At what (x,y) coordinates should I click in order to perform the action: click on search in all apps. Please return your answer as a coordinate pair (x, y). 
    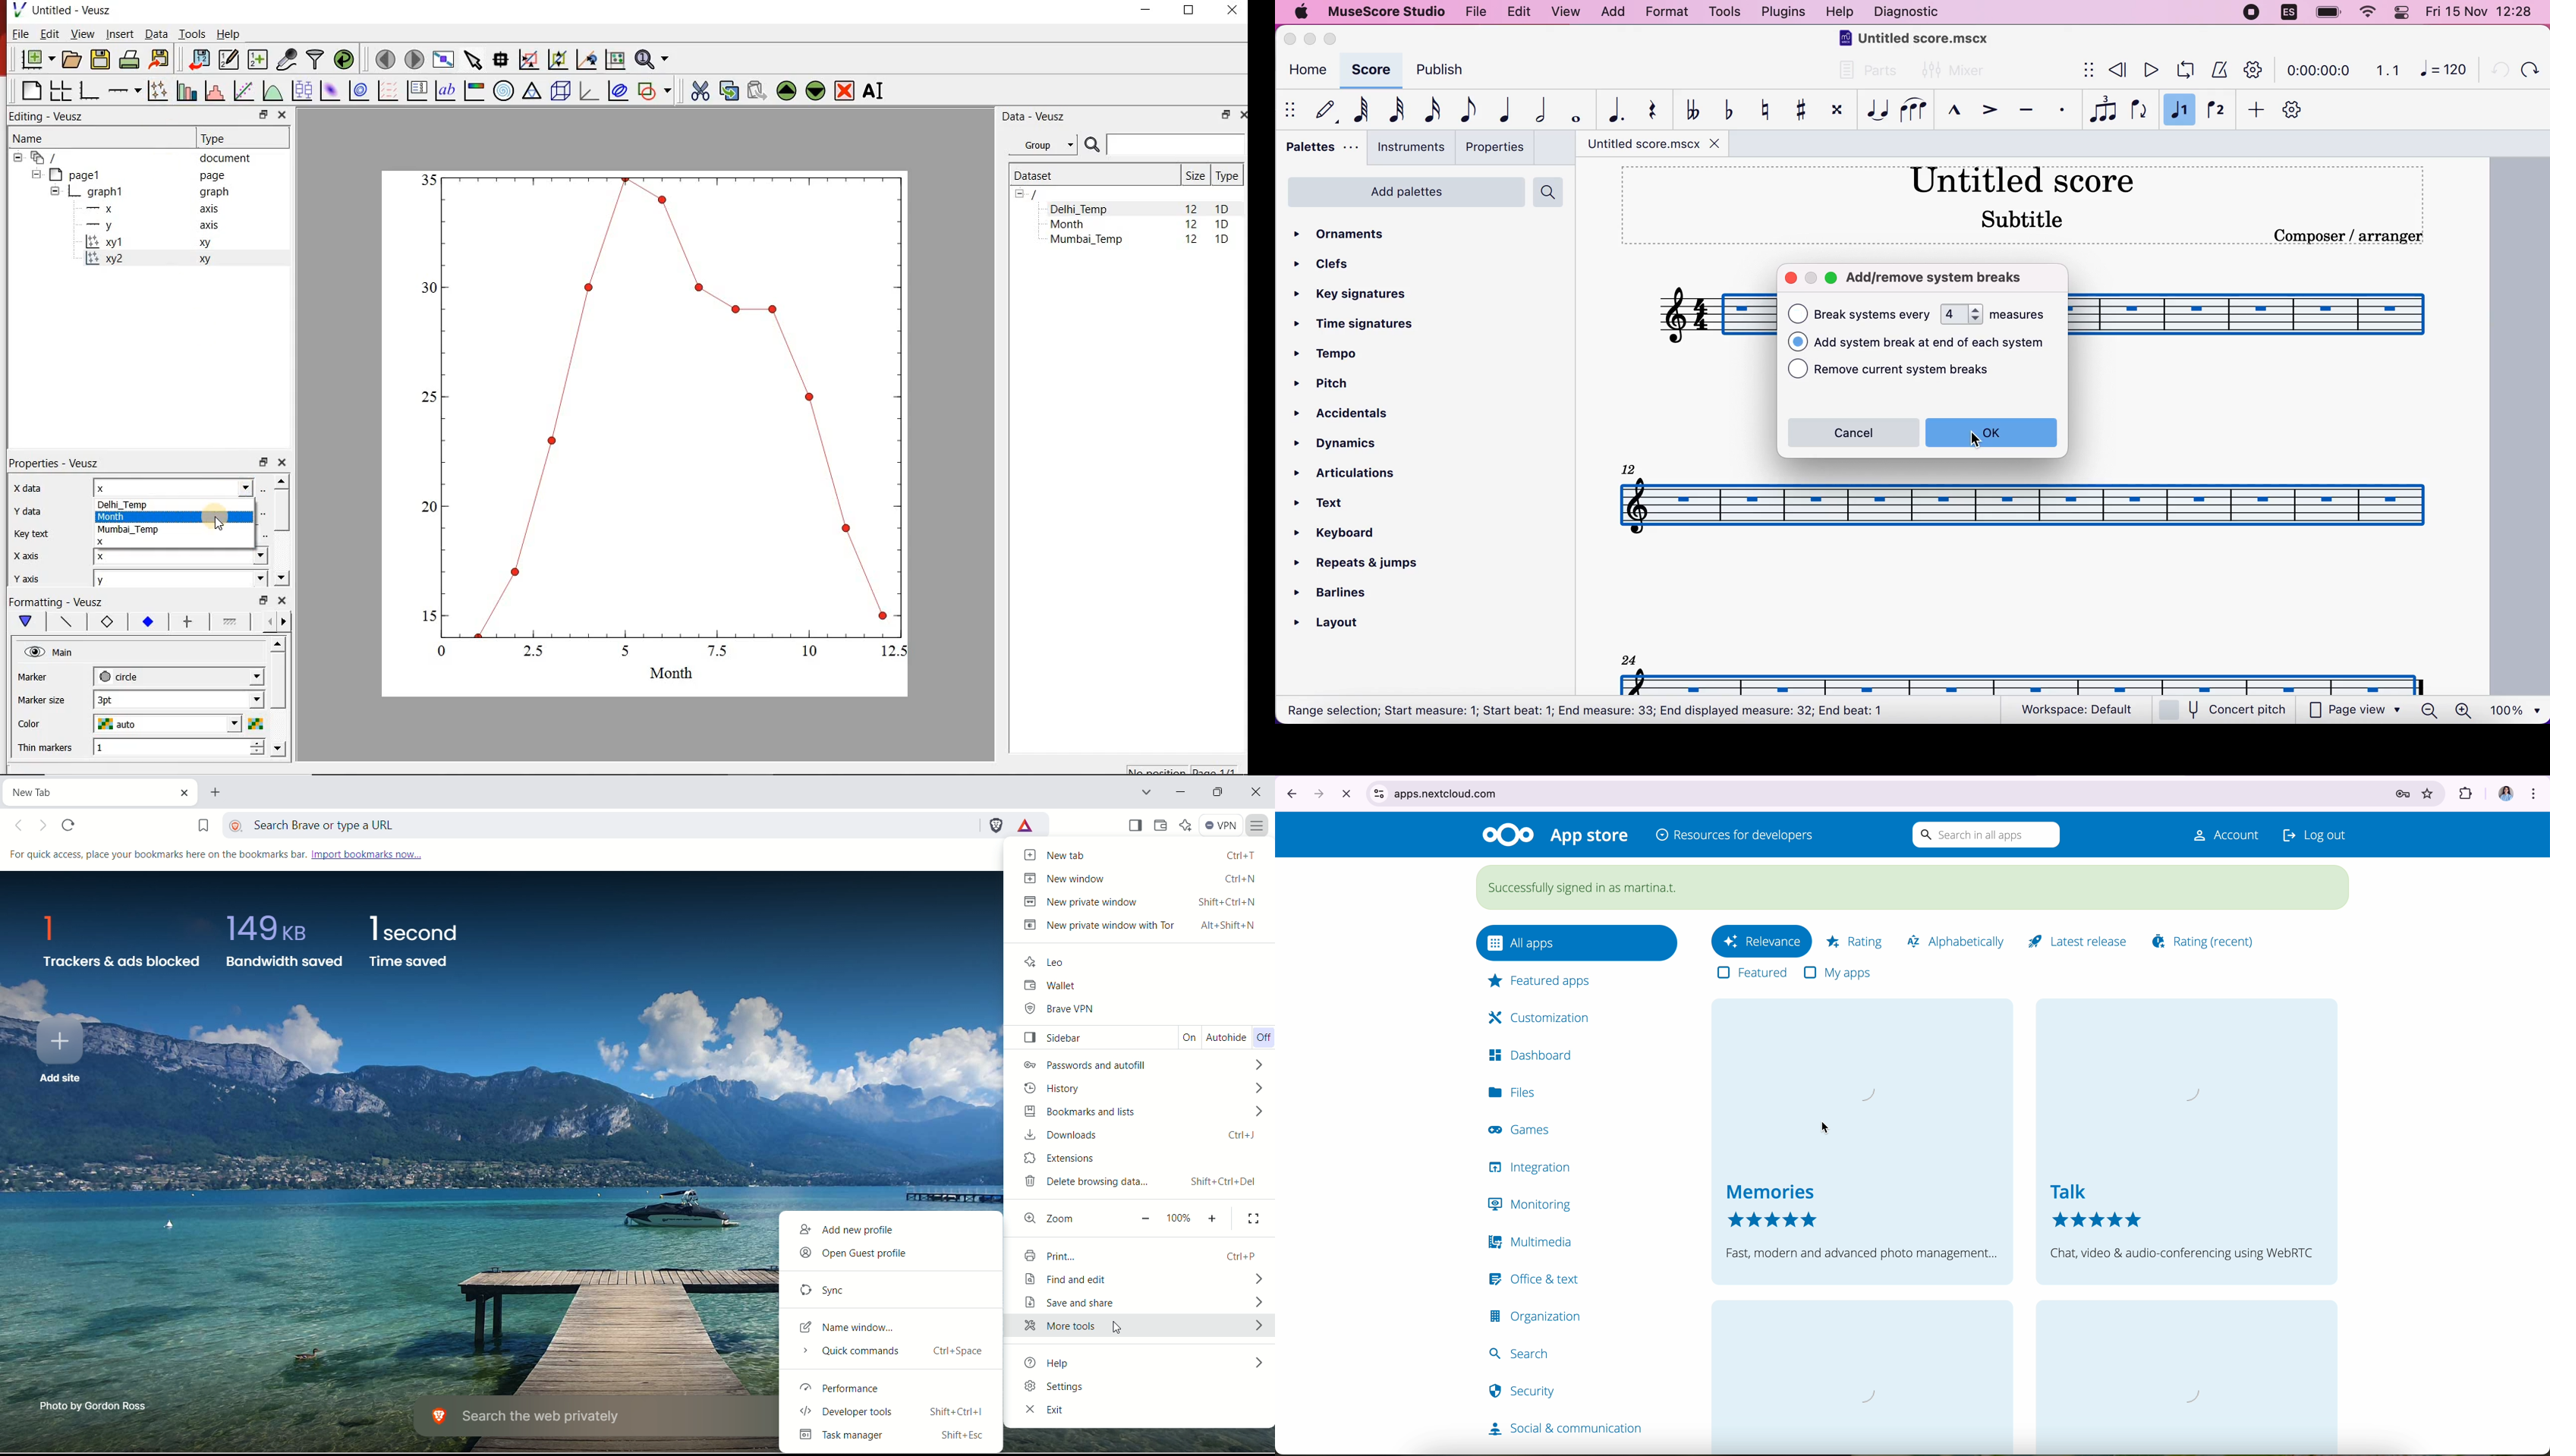
    Looking at the image, I should click on (1983, 835).